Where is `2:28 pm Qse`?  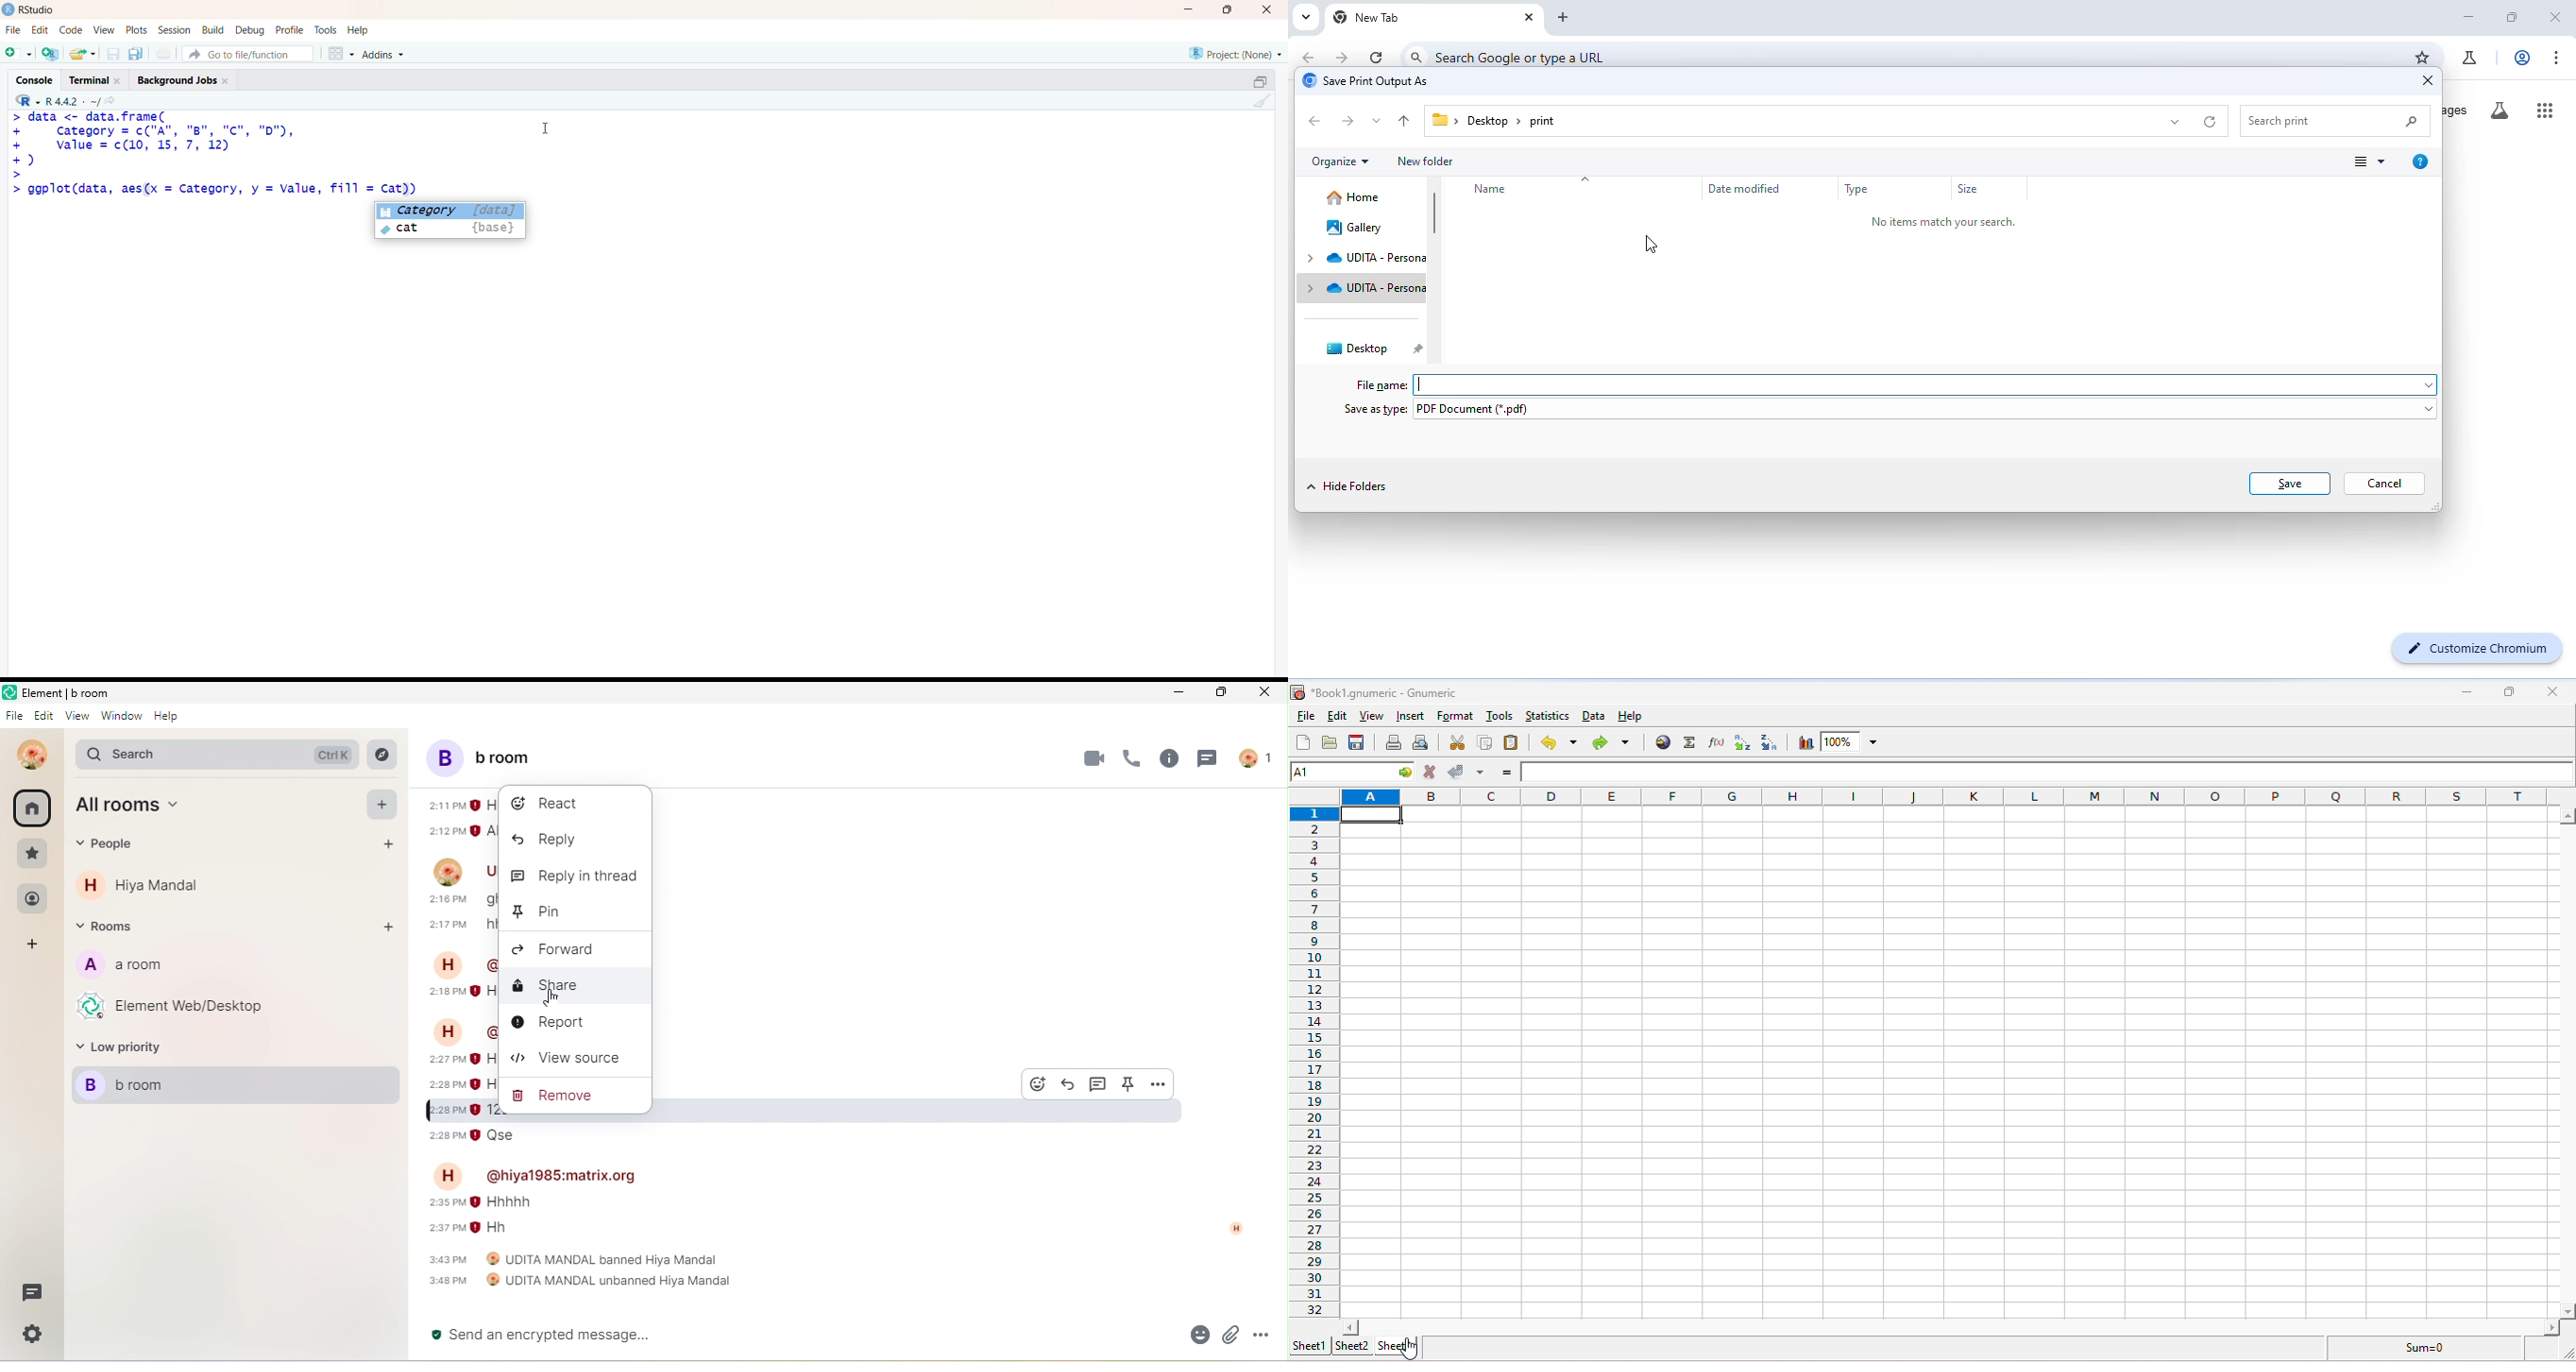 2:28 pm Qse is located at coordinates (475, 1136).